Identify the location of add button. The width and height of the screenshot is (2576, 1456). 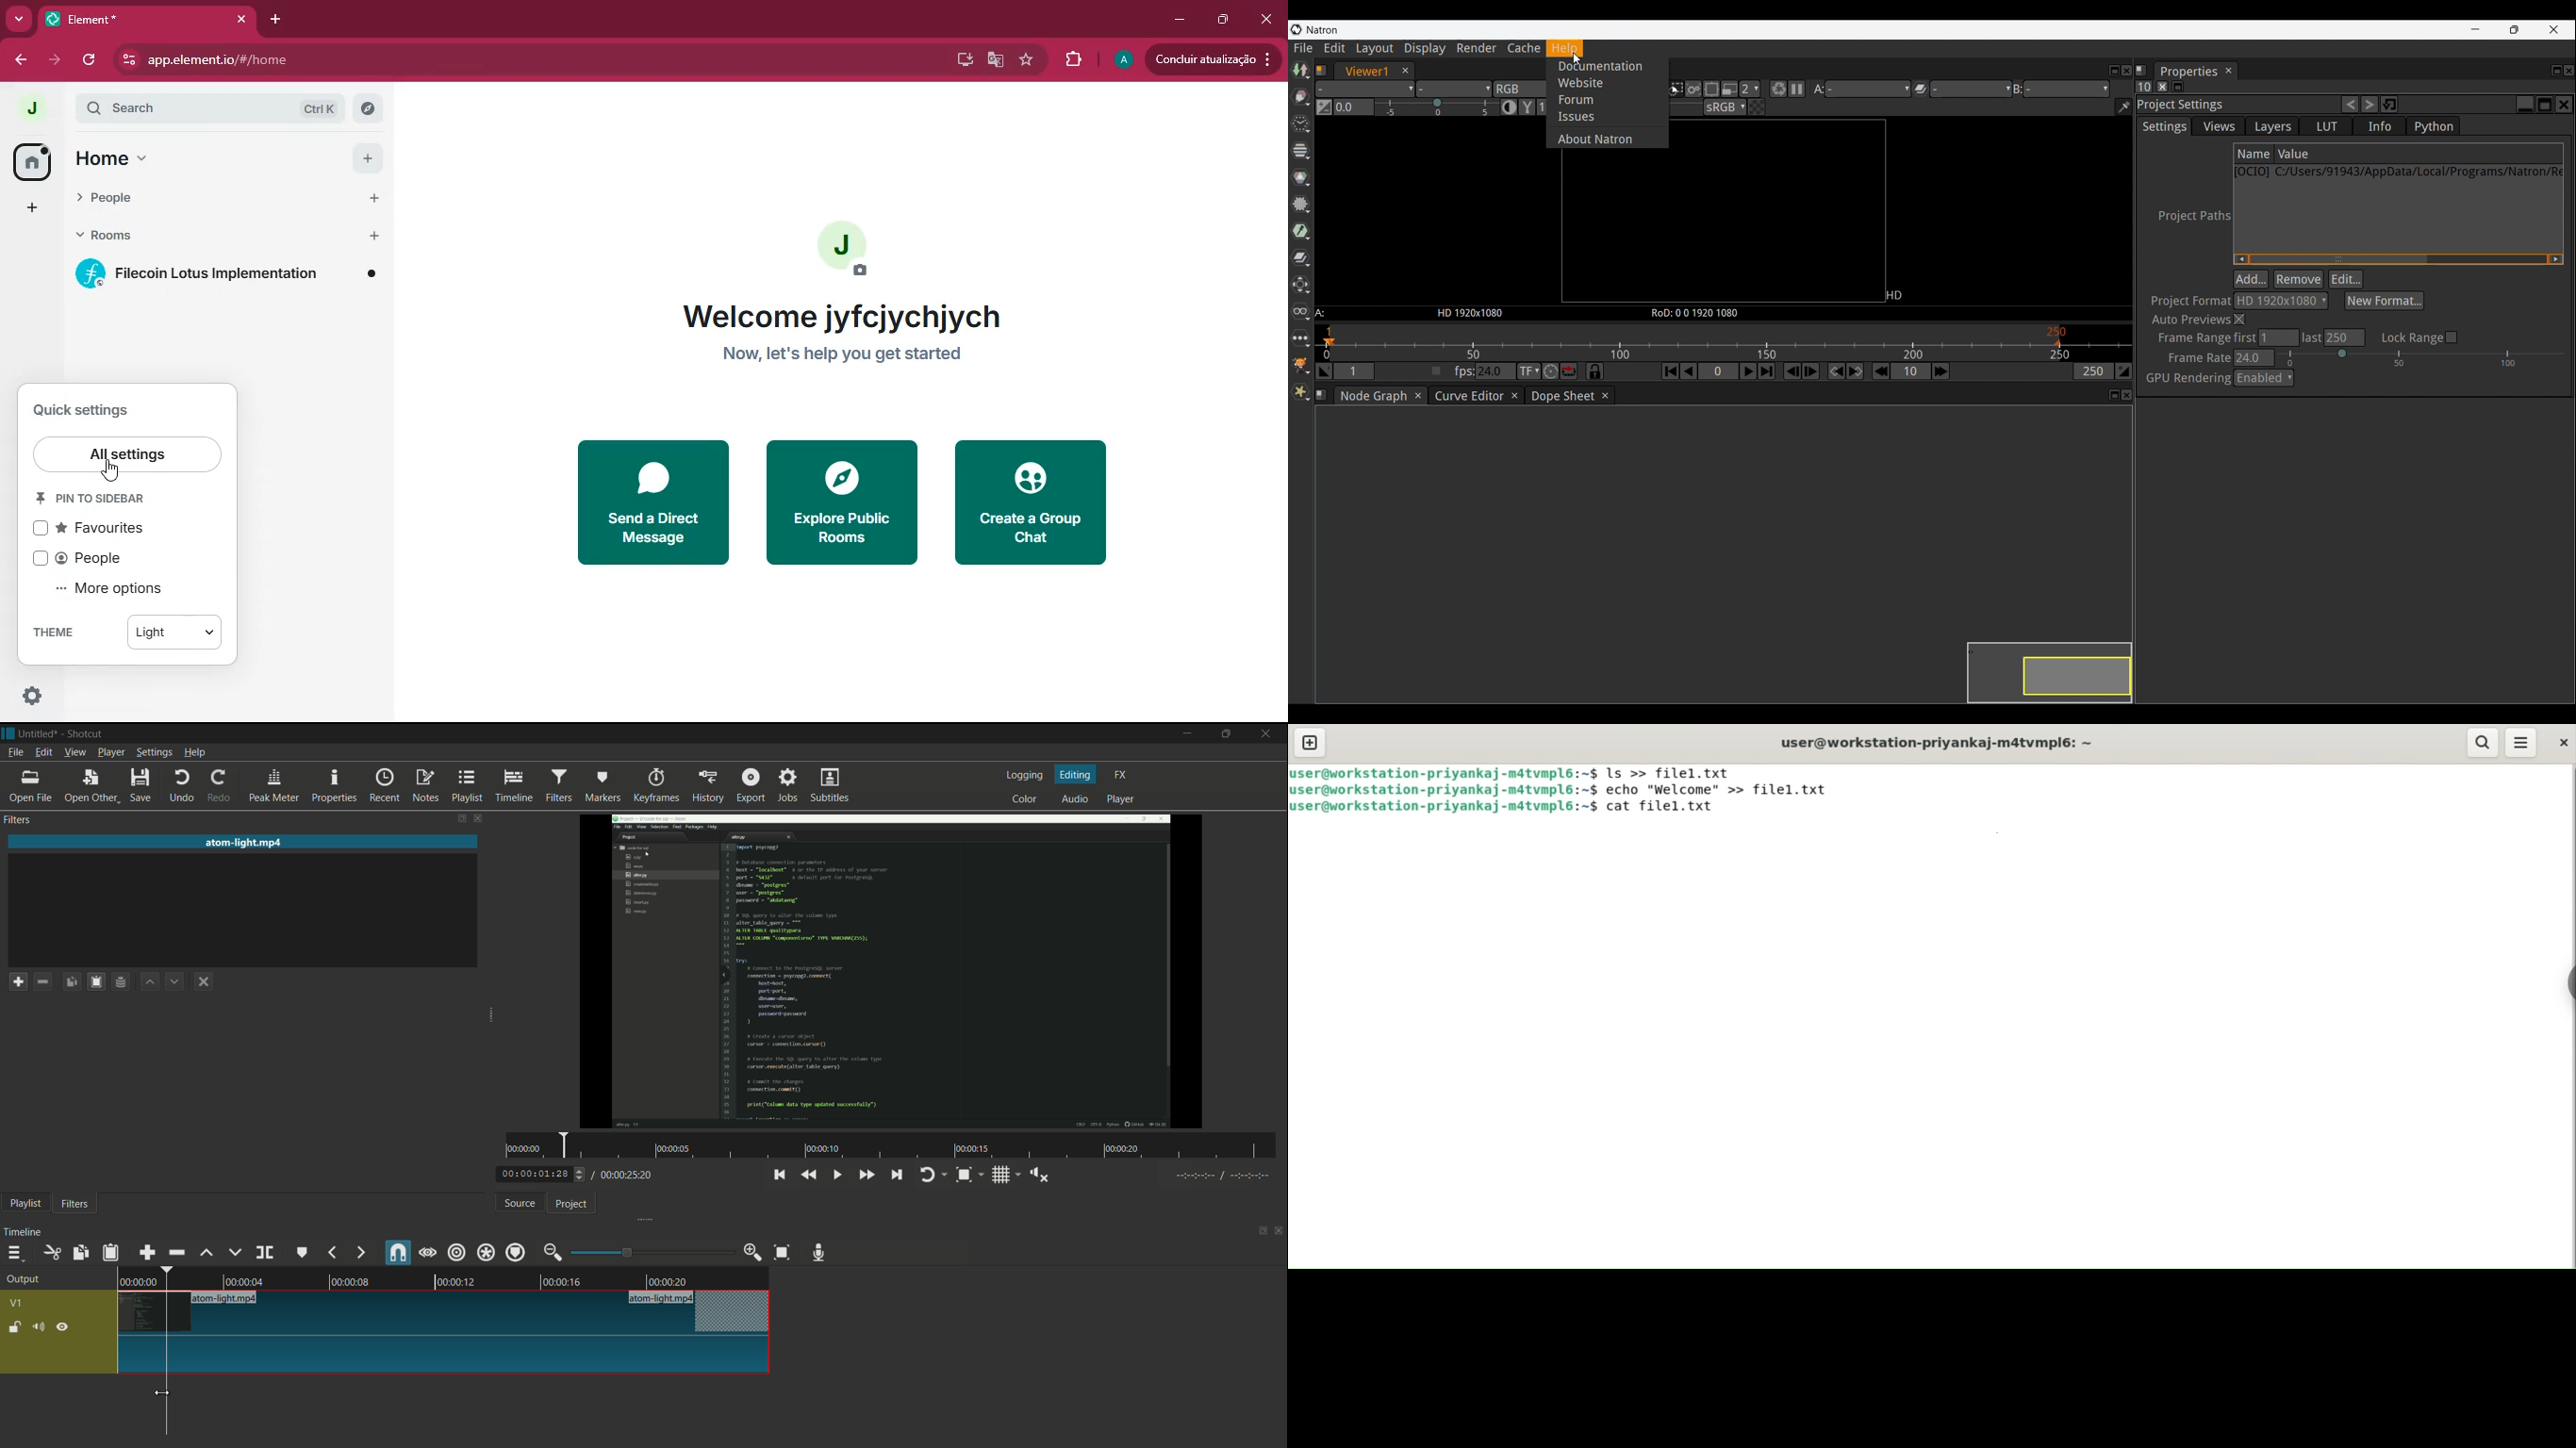
(367, 158).